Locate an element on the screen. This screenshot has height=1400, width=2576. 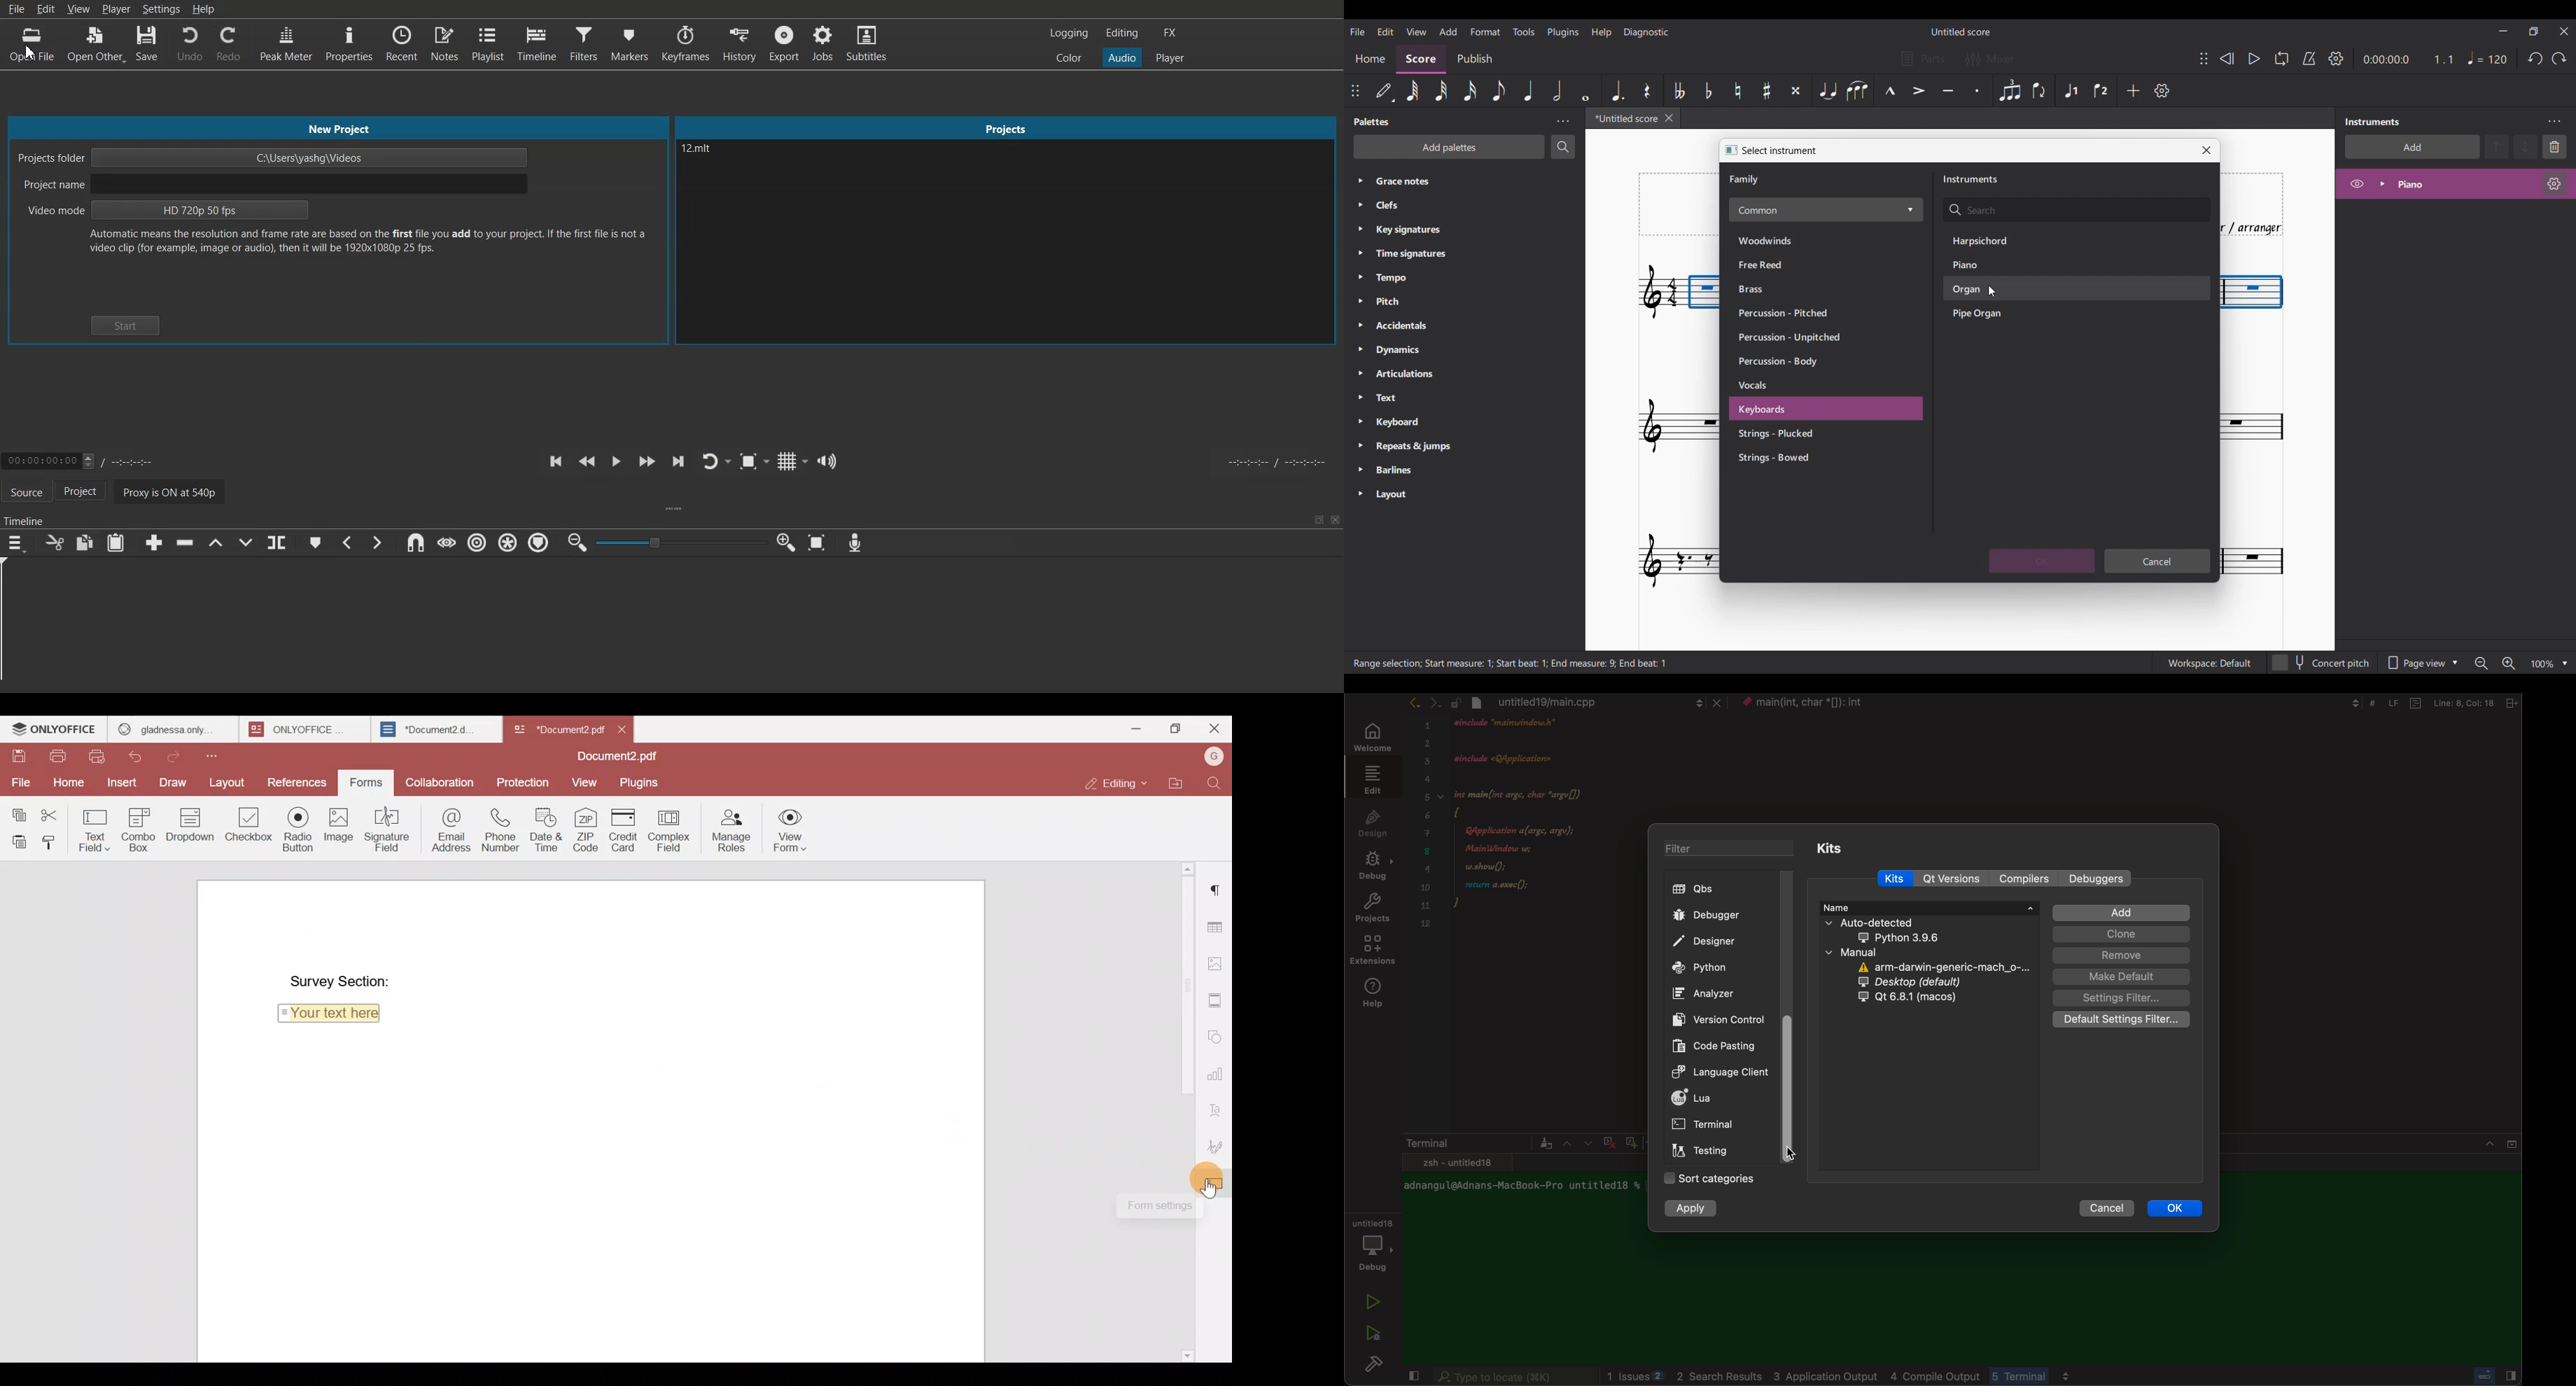
Change position of toolbar attached is located at coordinates (2204, 58).